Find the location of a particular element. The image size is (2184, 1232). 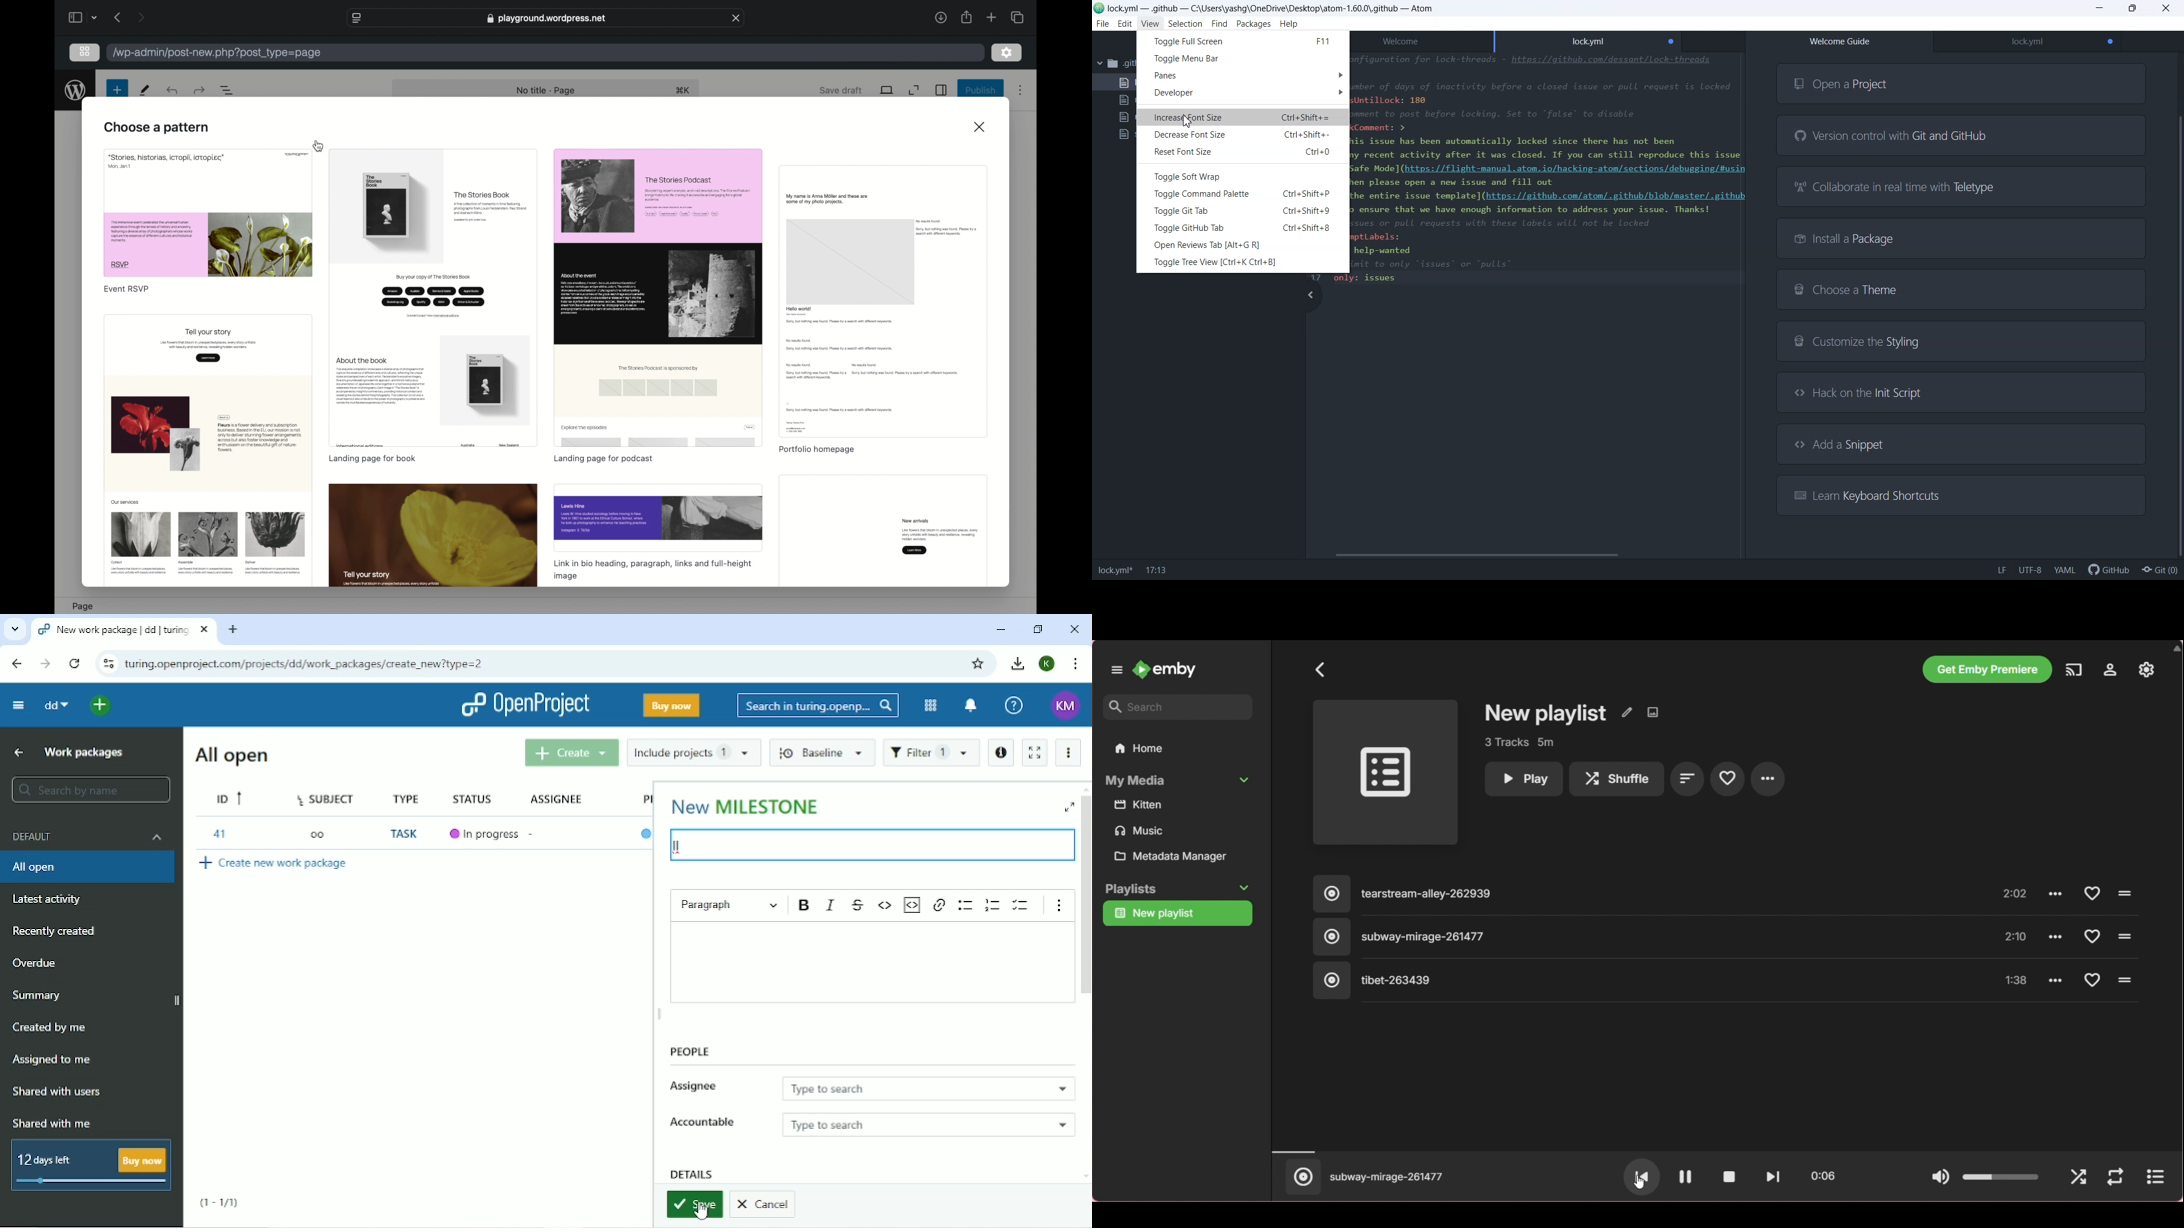

Edit is located at coordinates (1124, 24).